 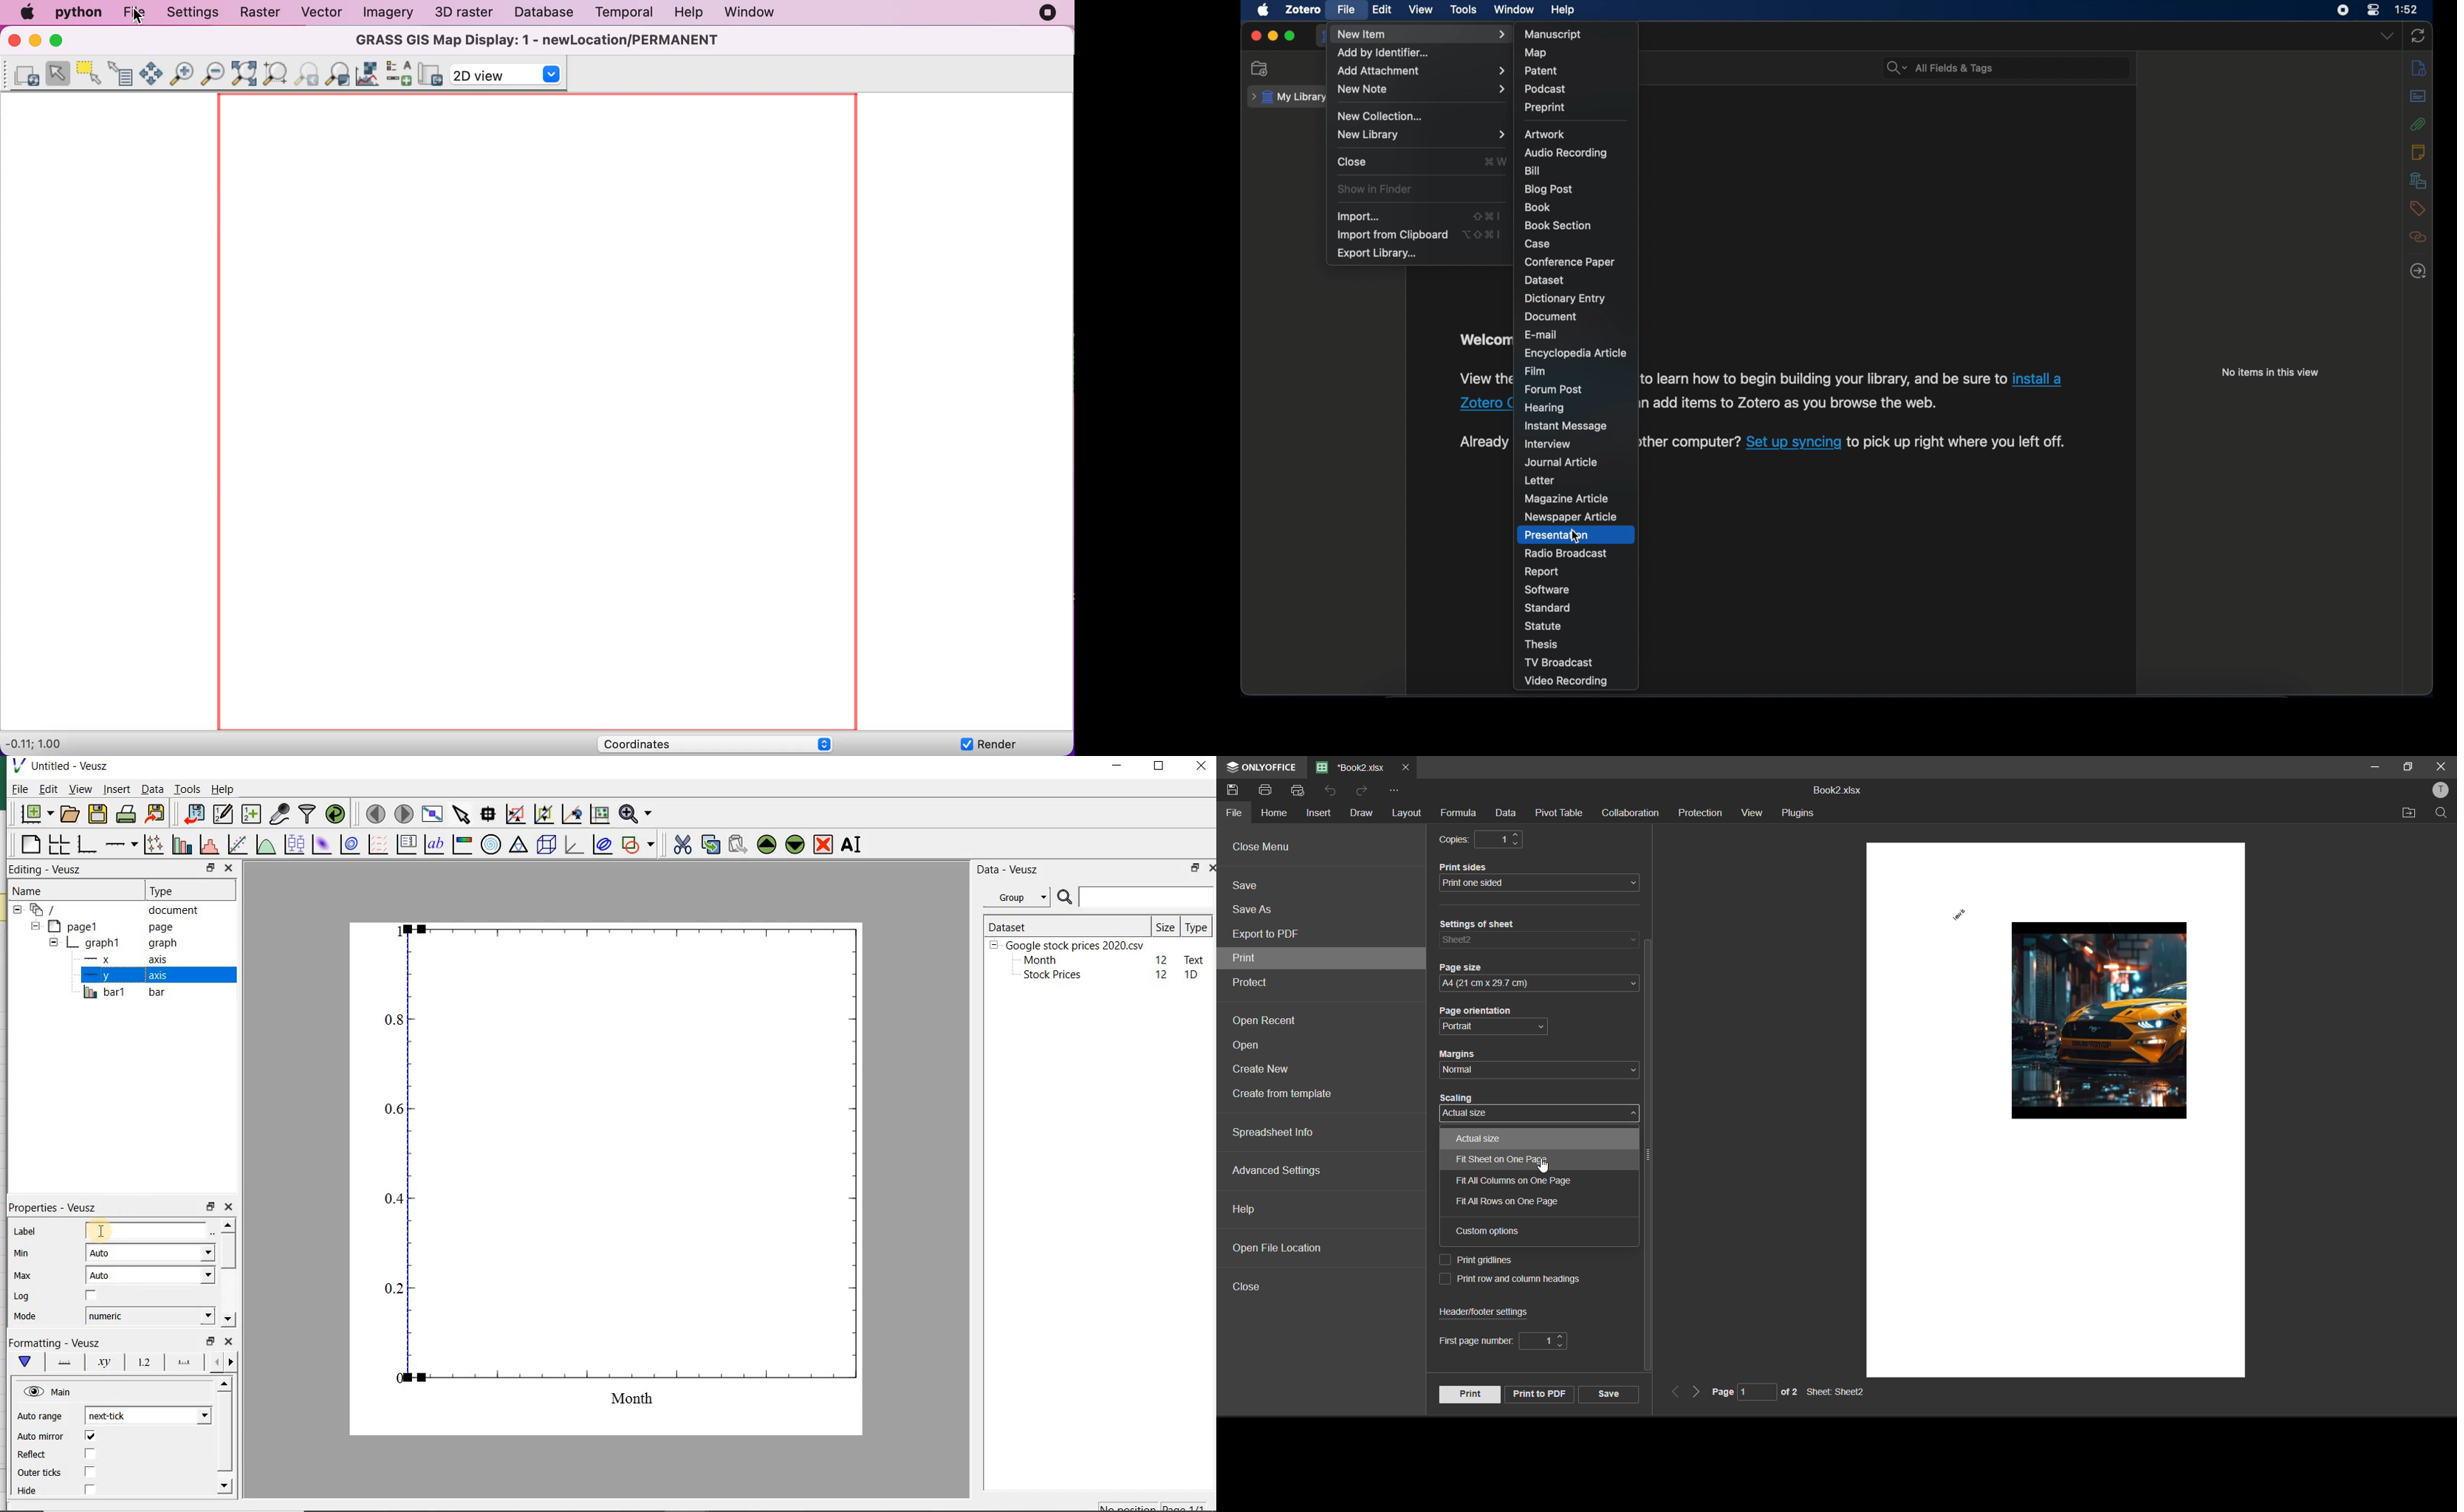 What do you see at coordinates (1468, 1394) in the screenshot?
I see `print` at bounding box center [1468, 1394].